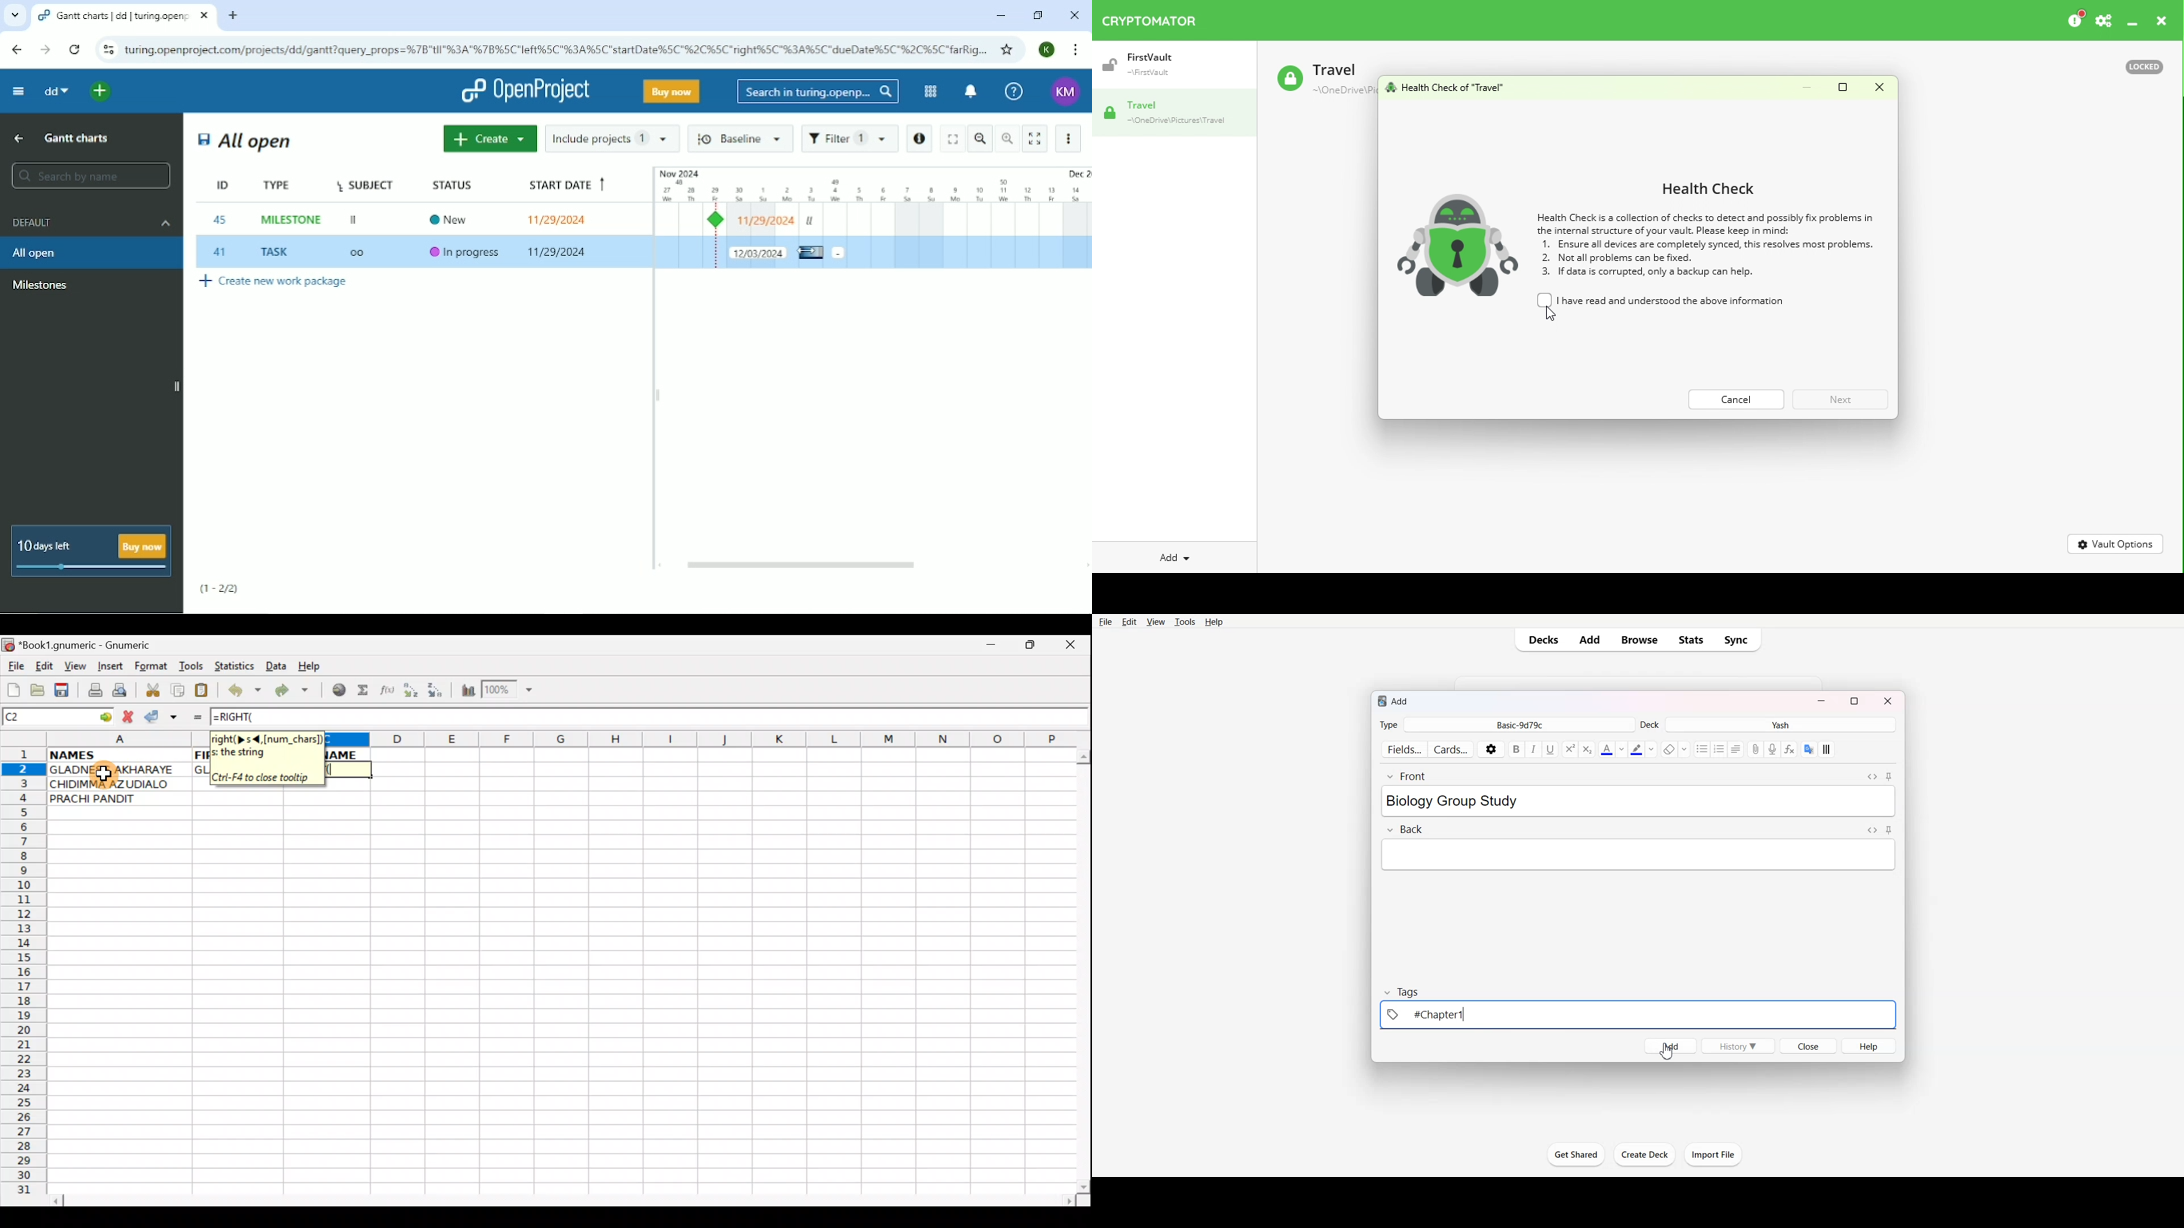 This screenshot has height=1232, width=2184. What do you see at coordinates (1451, 748) in the screenshot?
I see `Cards` at bounding box center [1451, 748].